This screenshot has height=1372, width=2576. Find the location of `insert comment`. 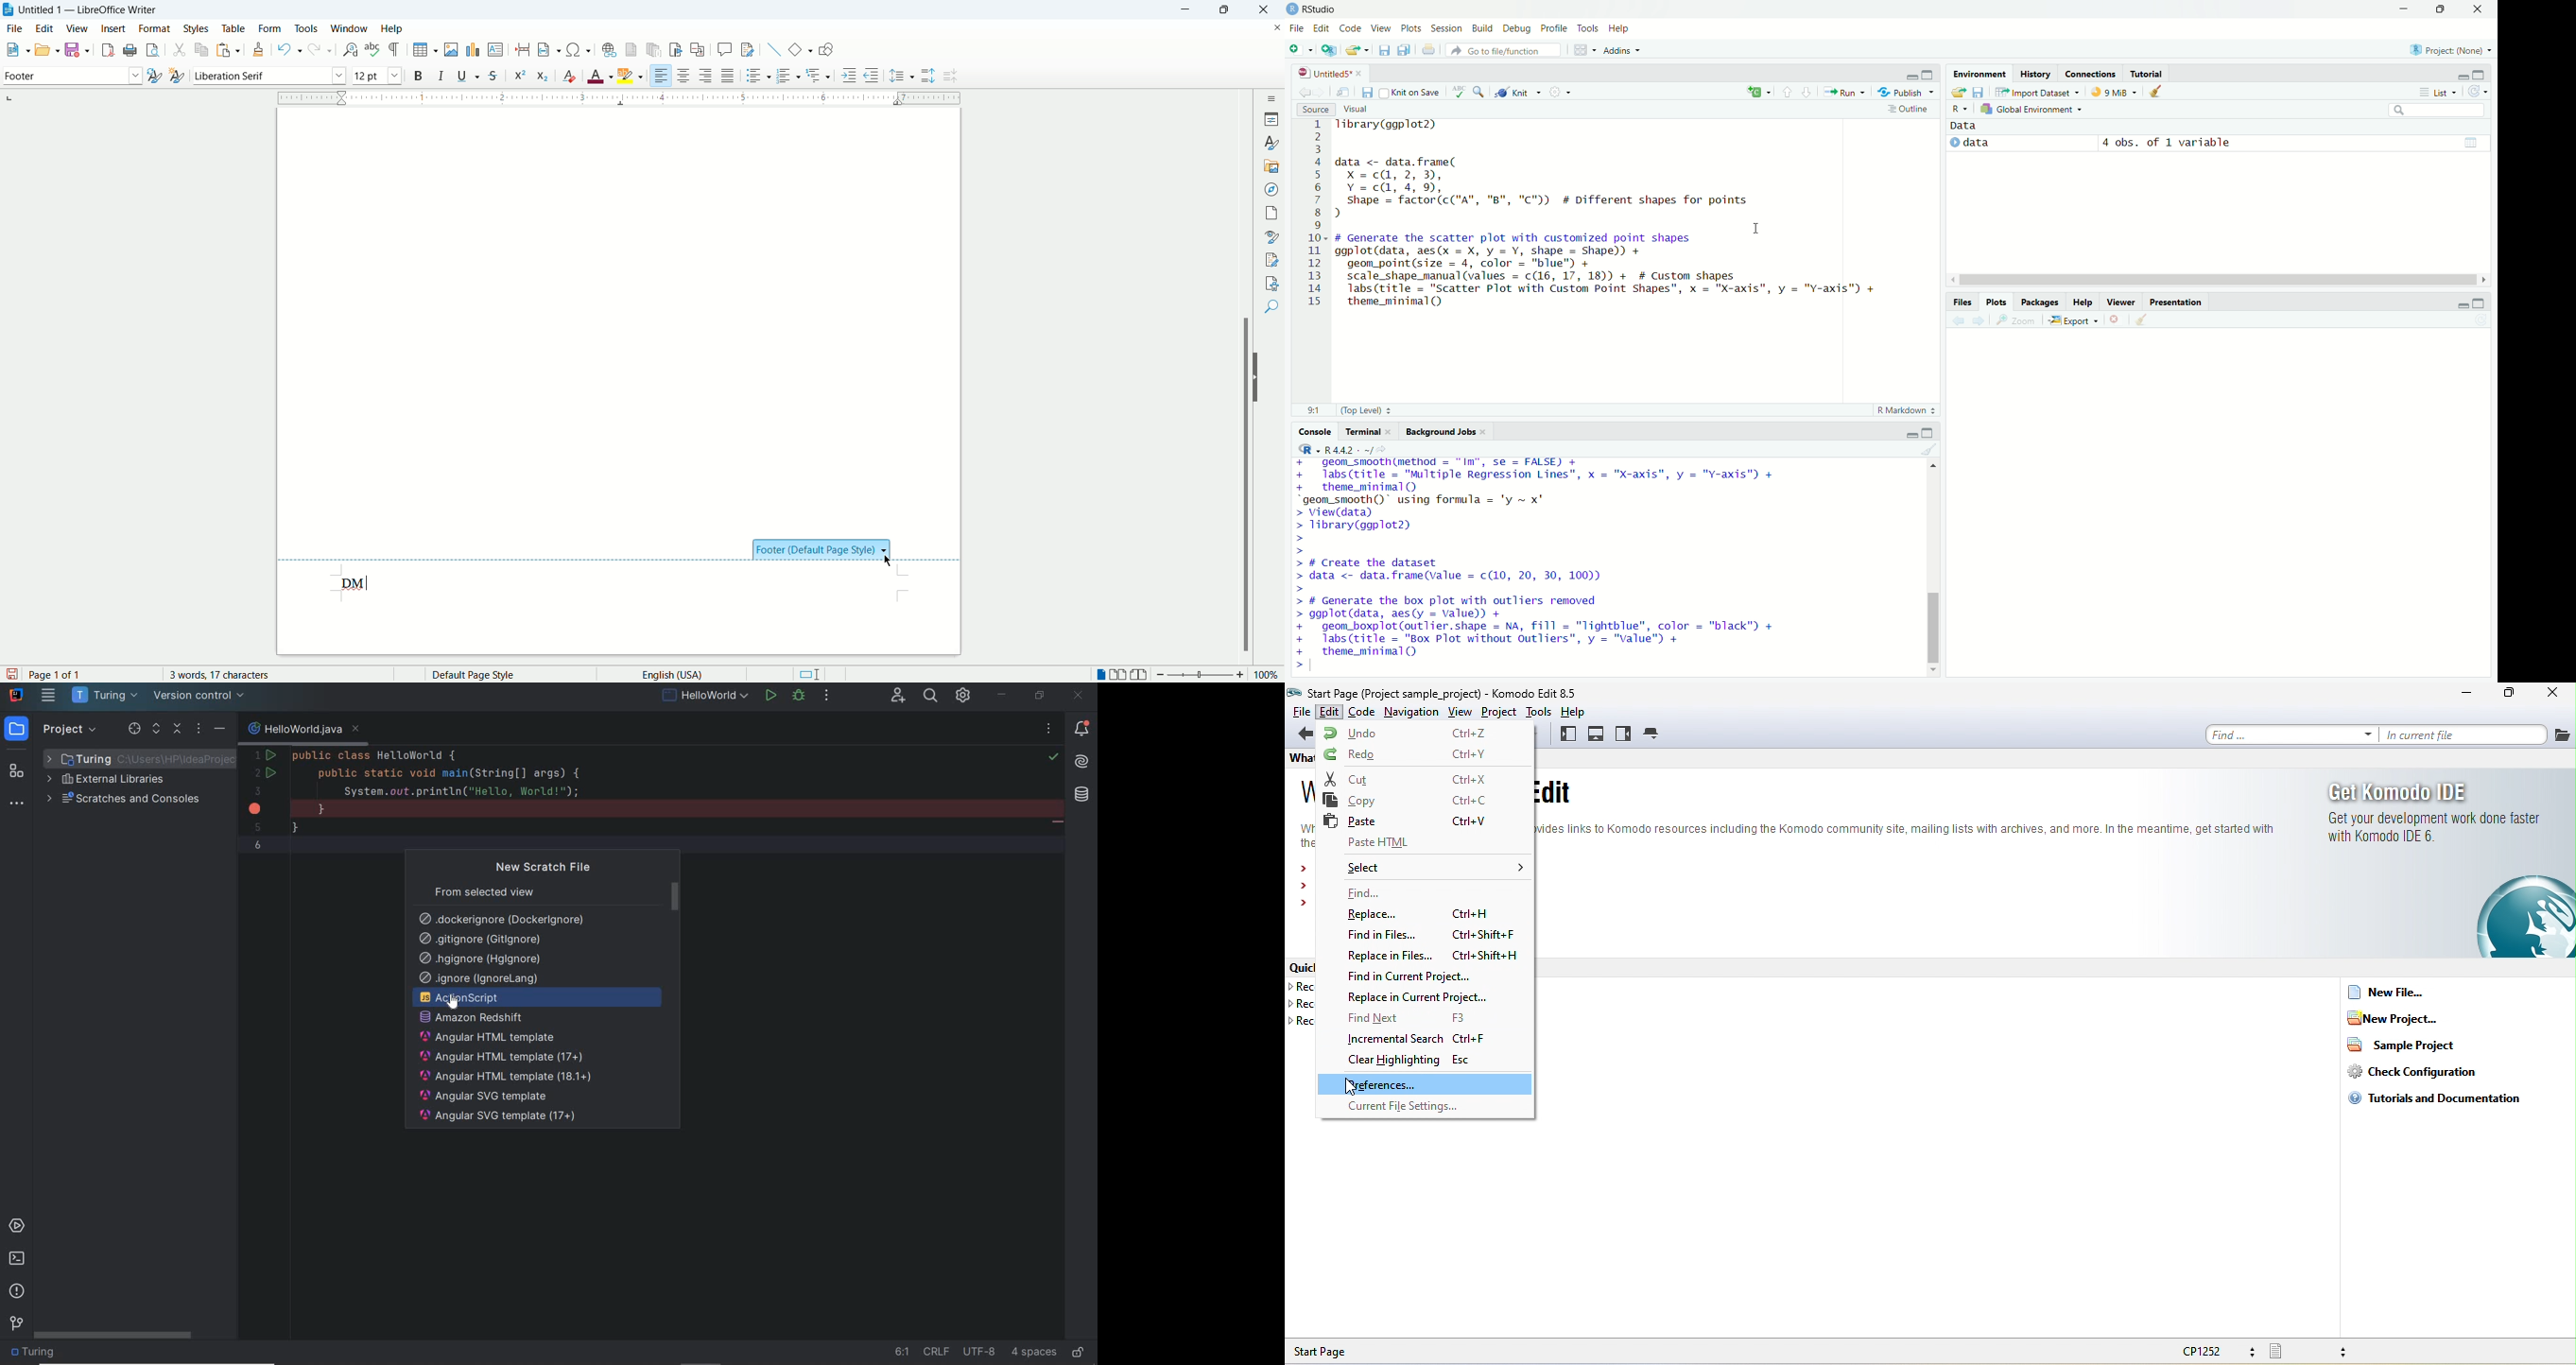

insert comment is located at coordinates (725, 49).